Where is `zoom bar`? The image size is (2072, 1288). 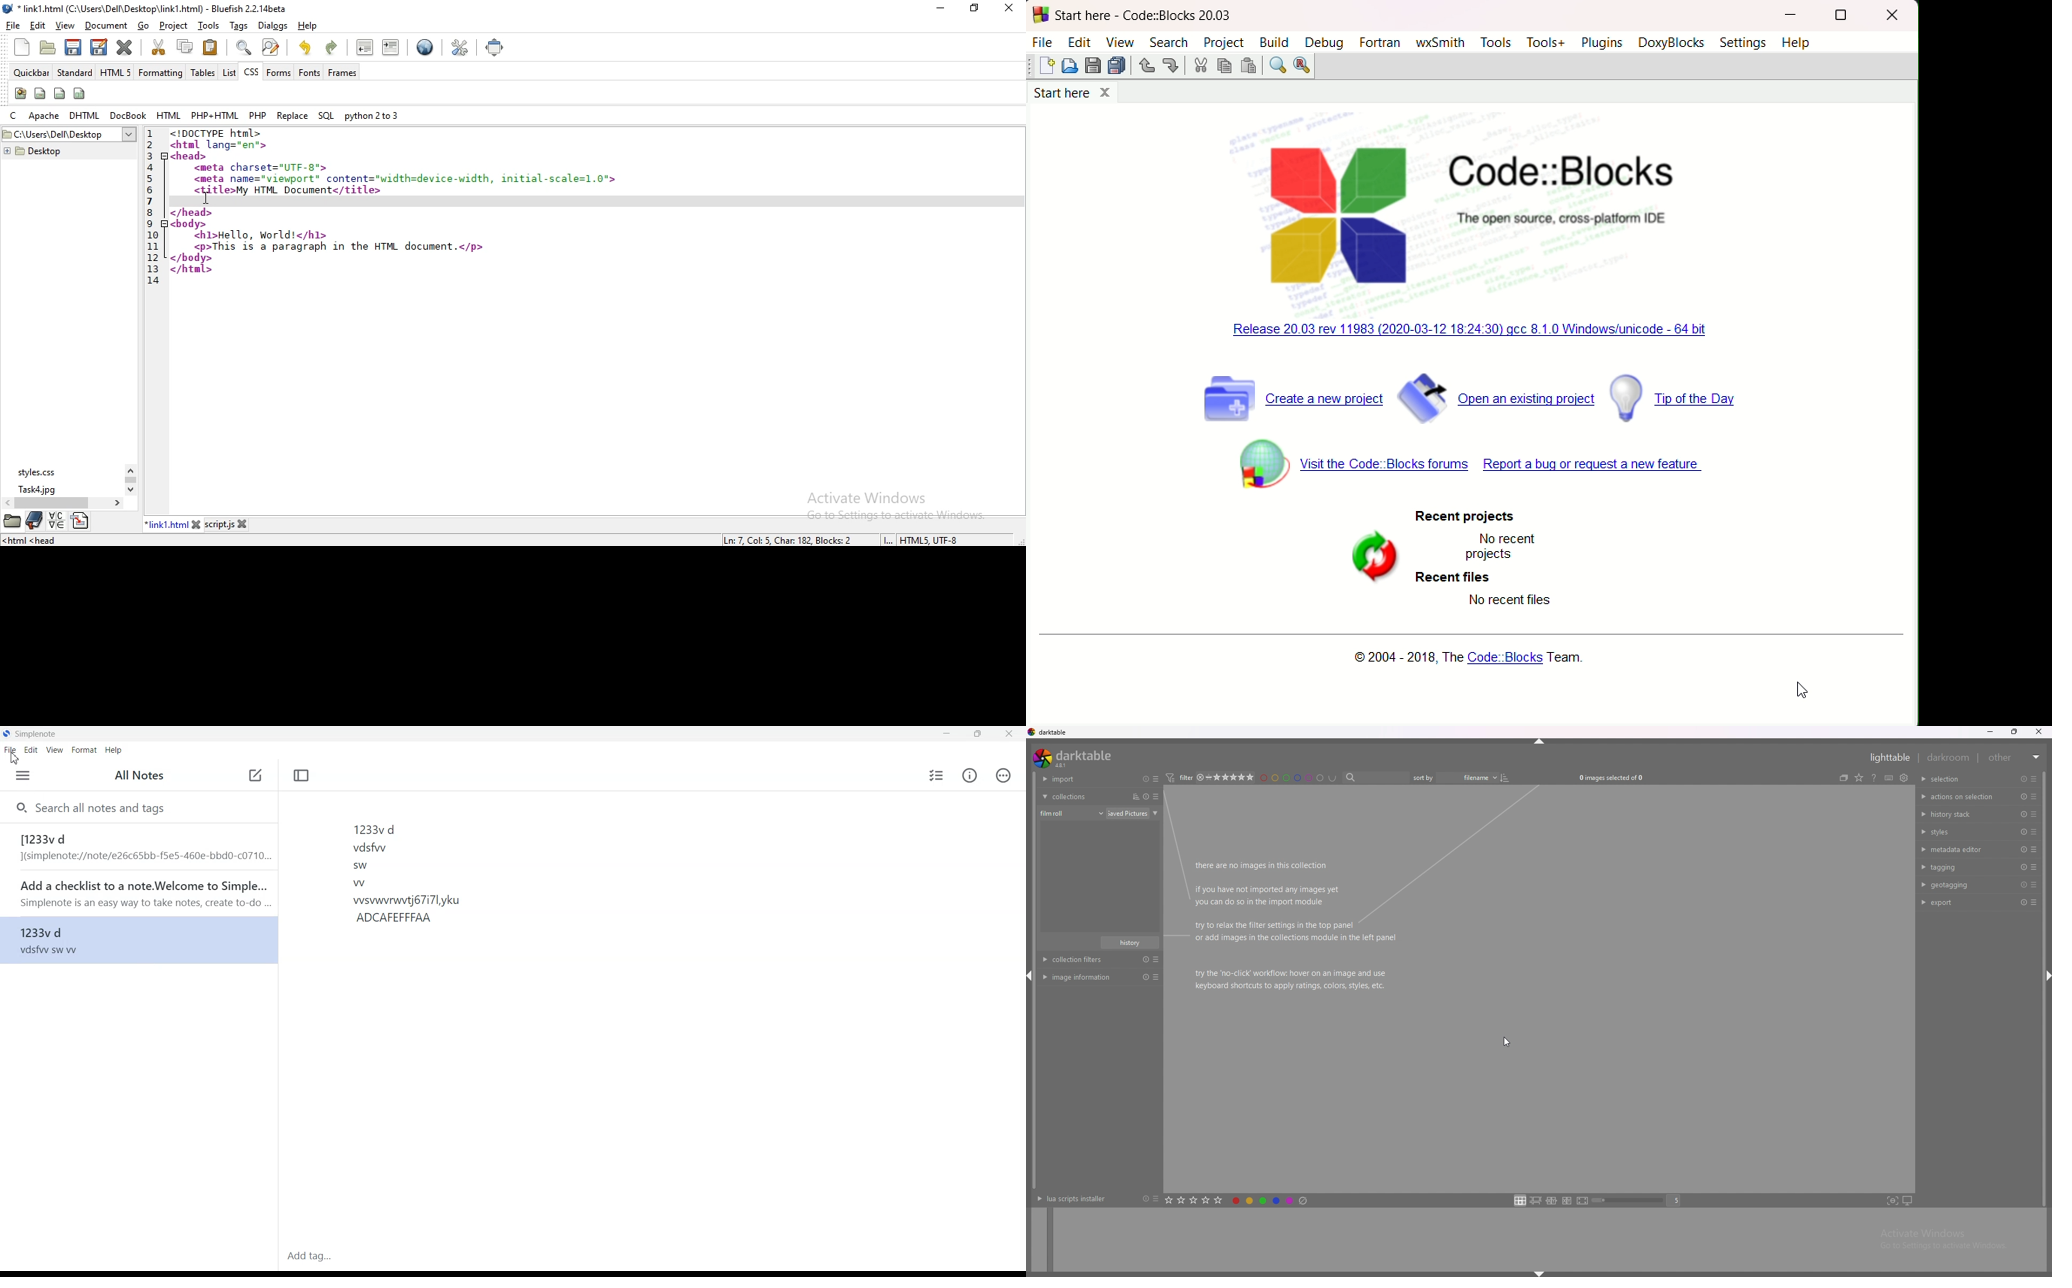
zoom bar is located at coordinates (1629, 1202).